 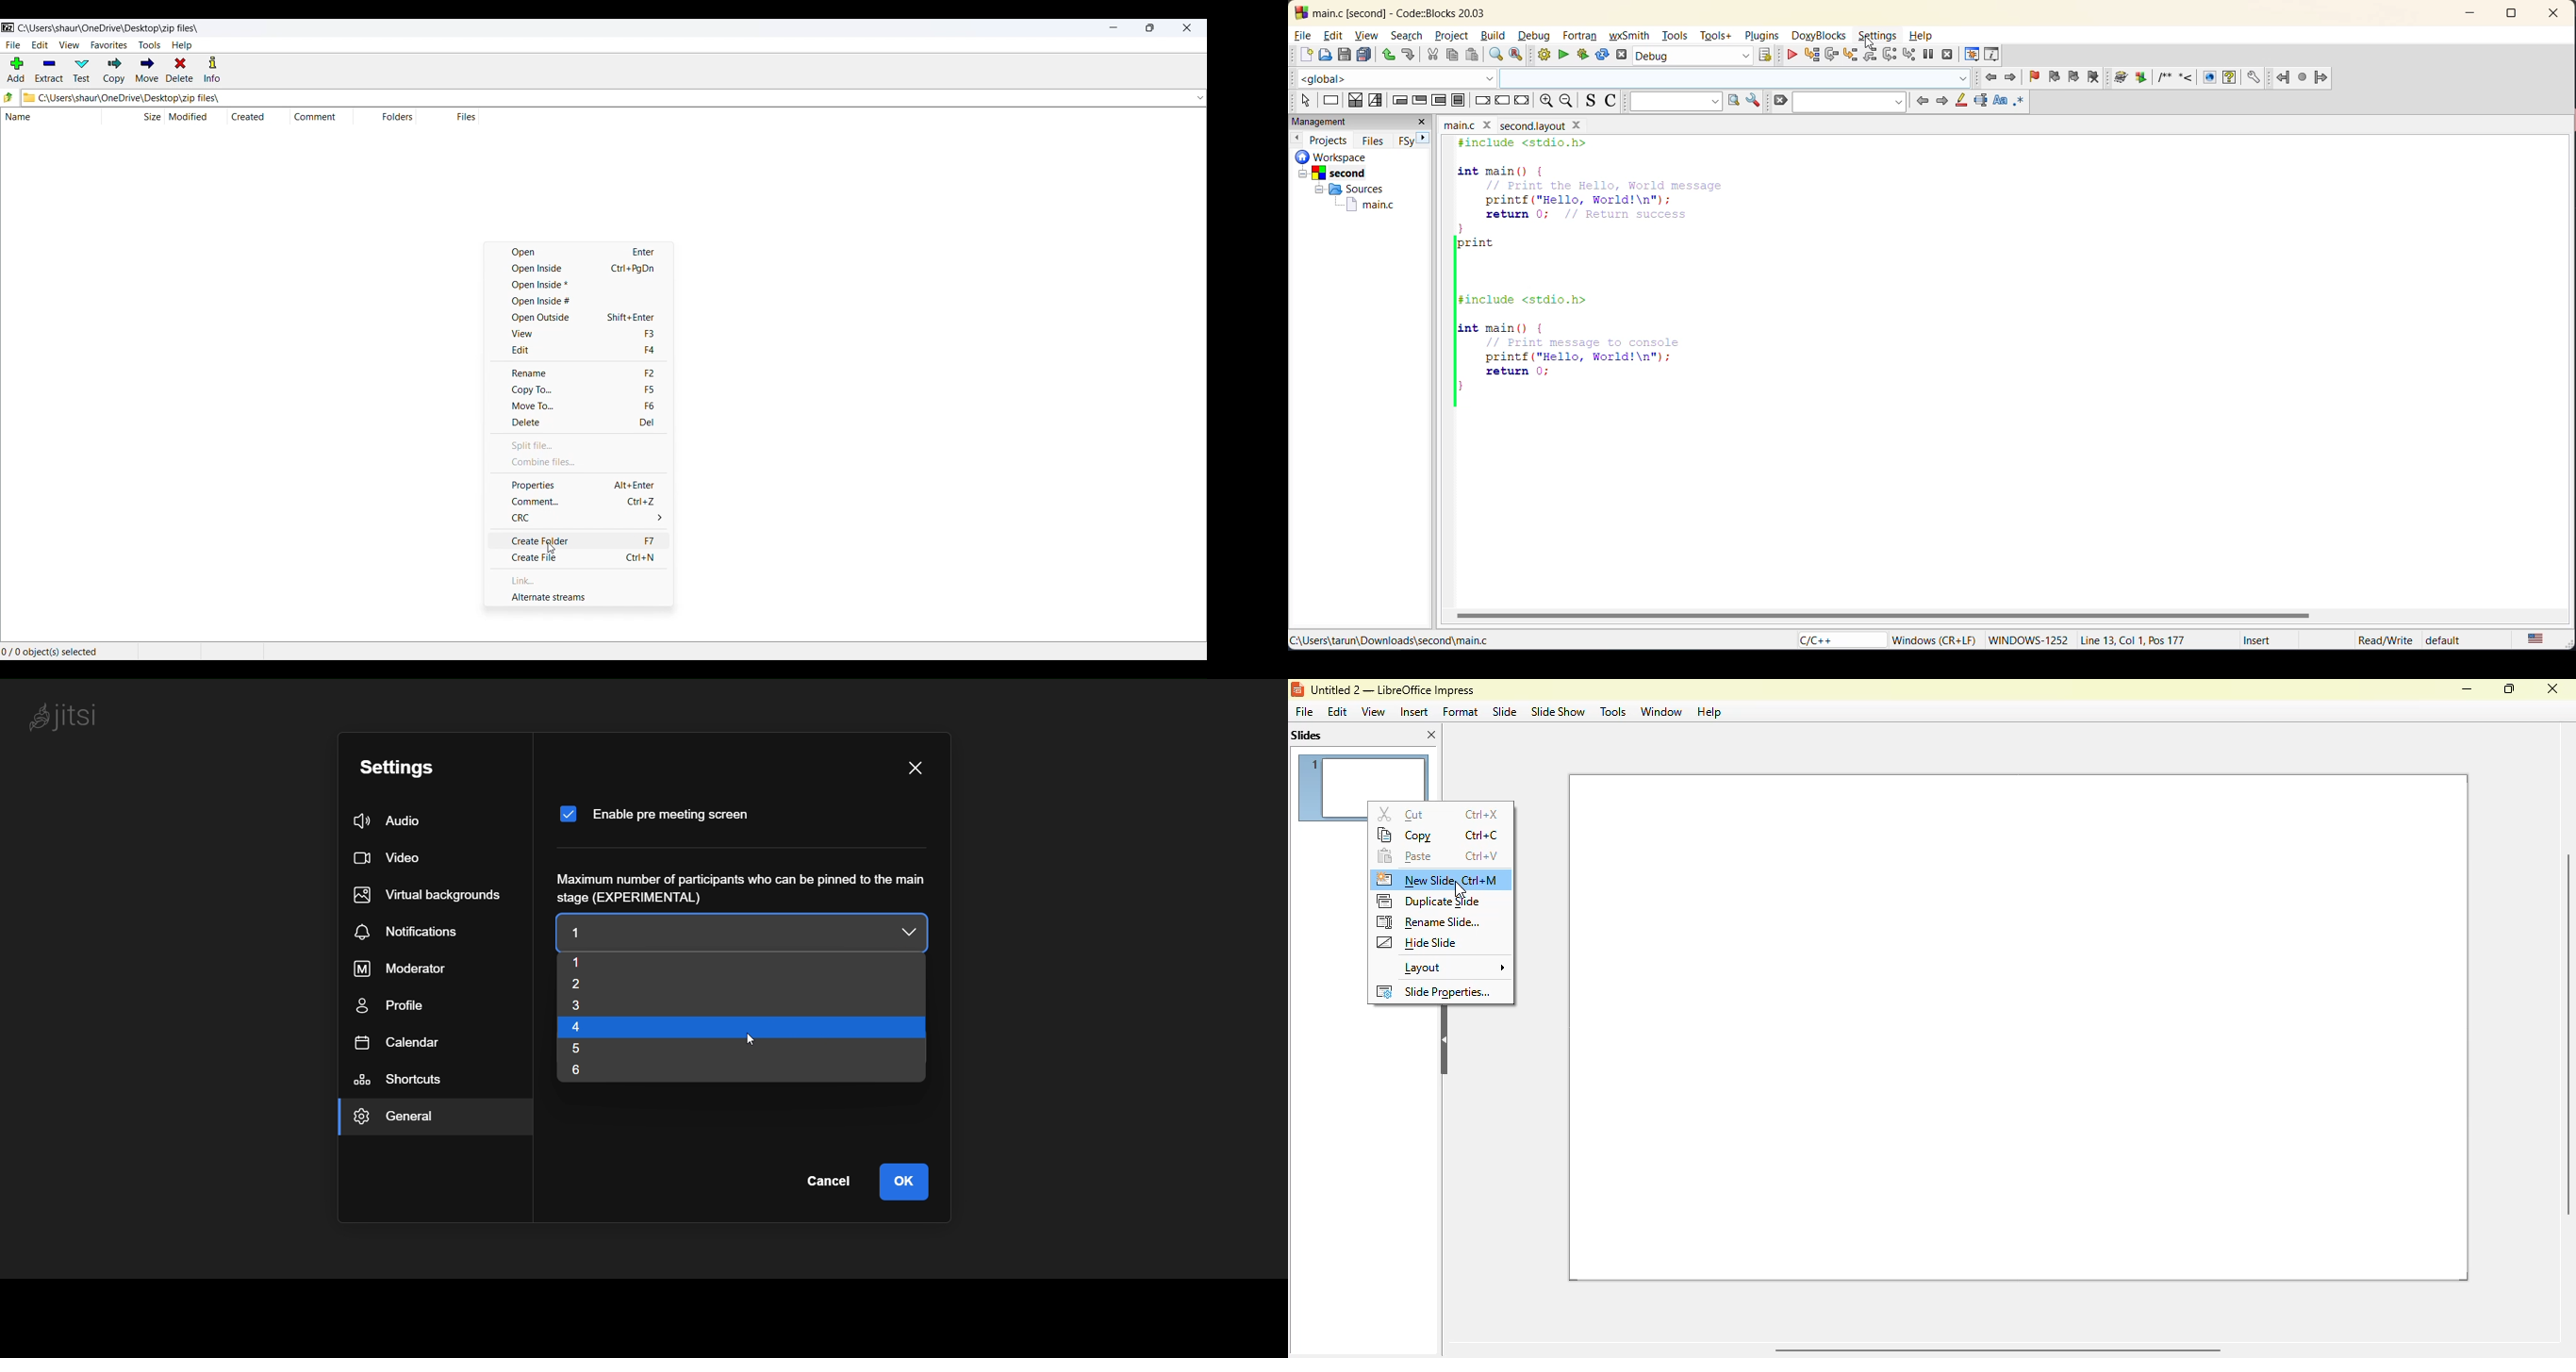 I want to click on debugging windows, so click(x=1971, y=51).